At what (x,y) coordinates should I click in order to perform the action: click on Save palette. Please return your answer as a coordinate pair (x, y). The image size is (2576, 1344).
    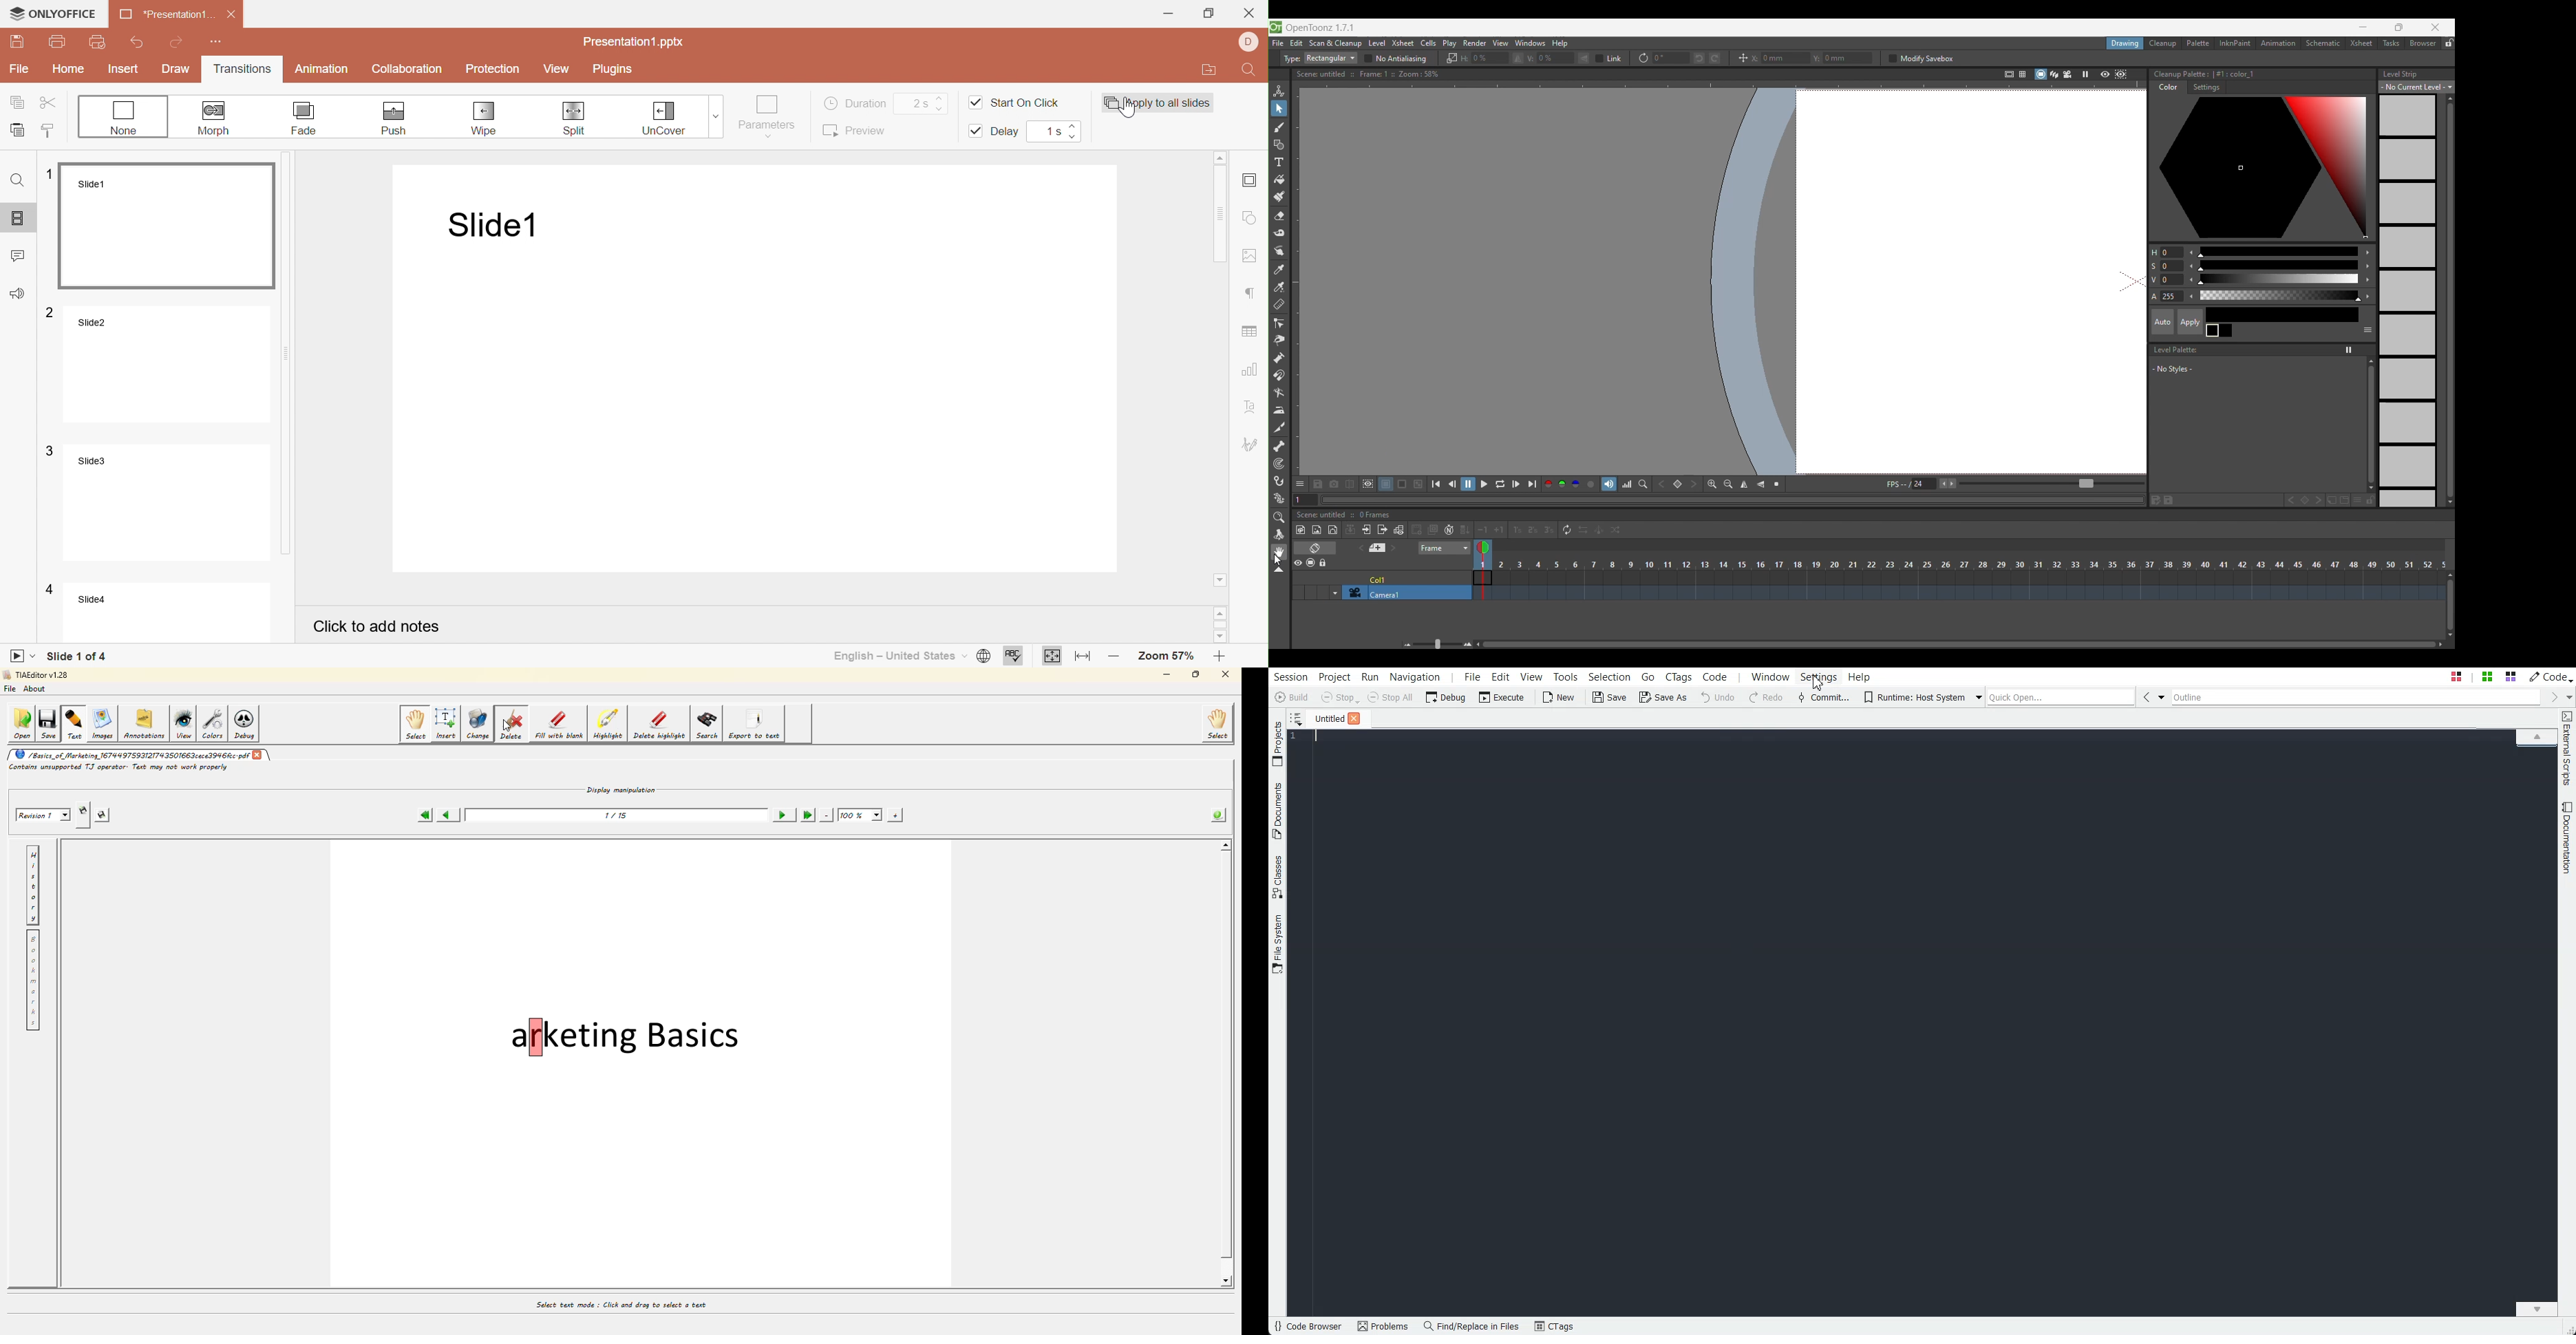
    Looking at the image, I should click on (2168, 500).